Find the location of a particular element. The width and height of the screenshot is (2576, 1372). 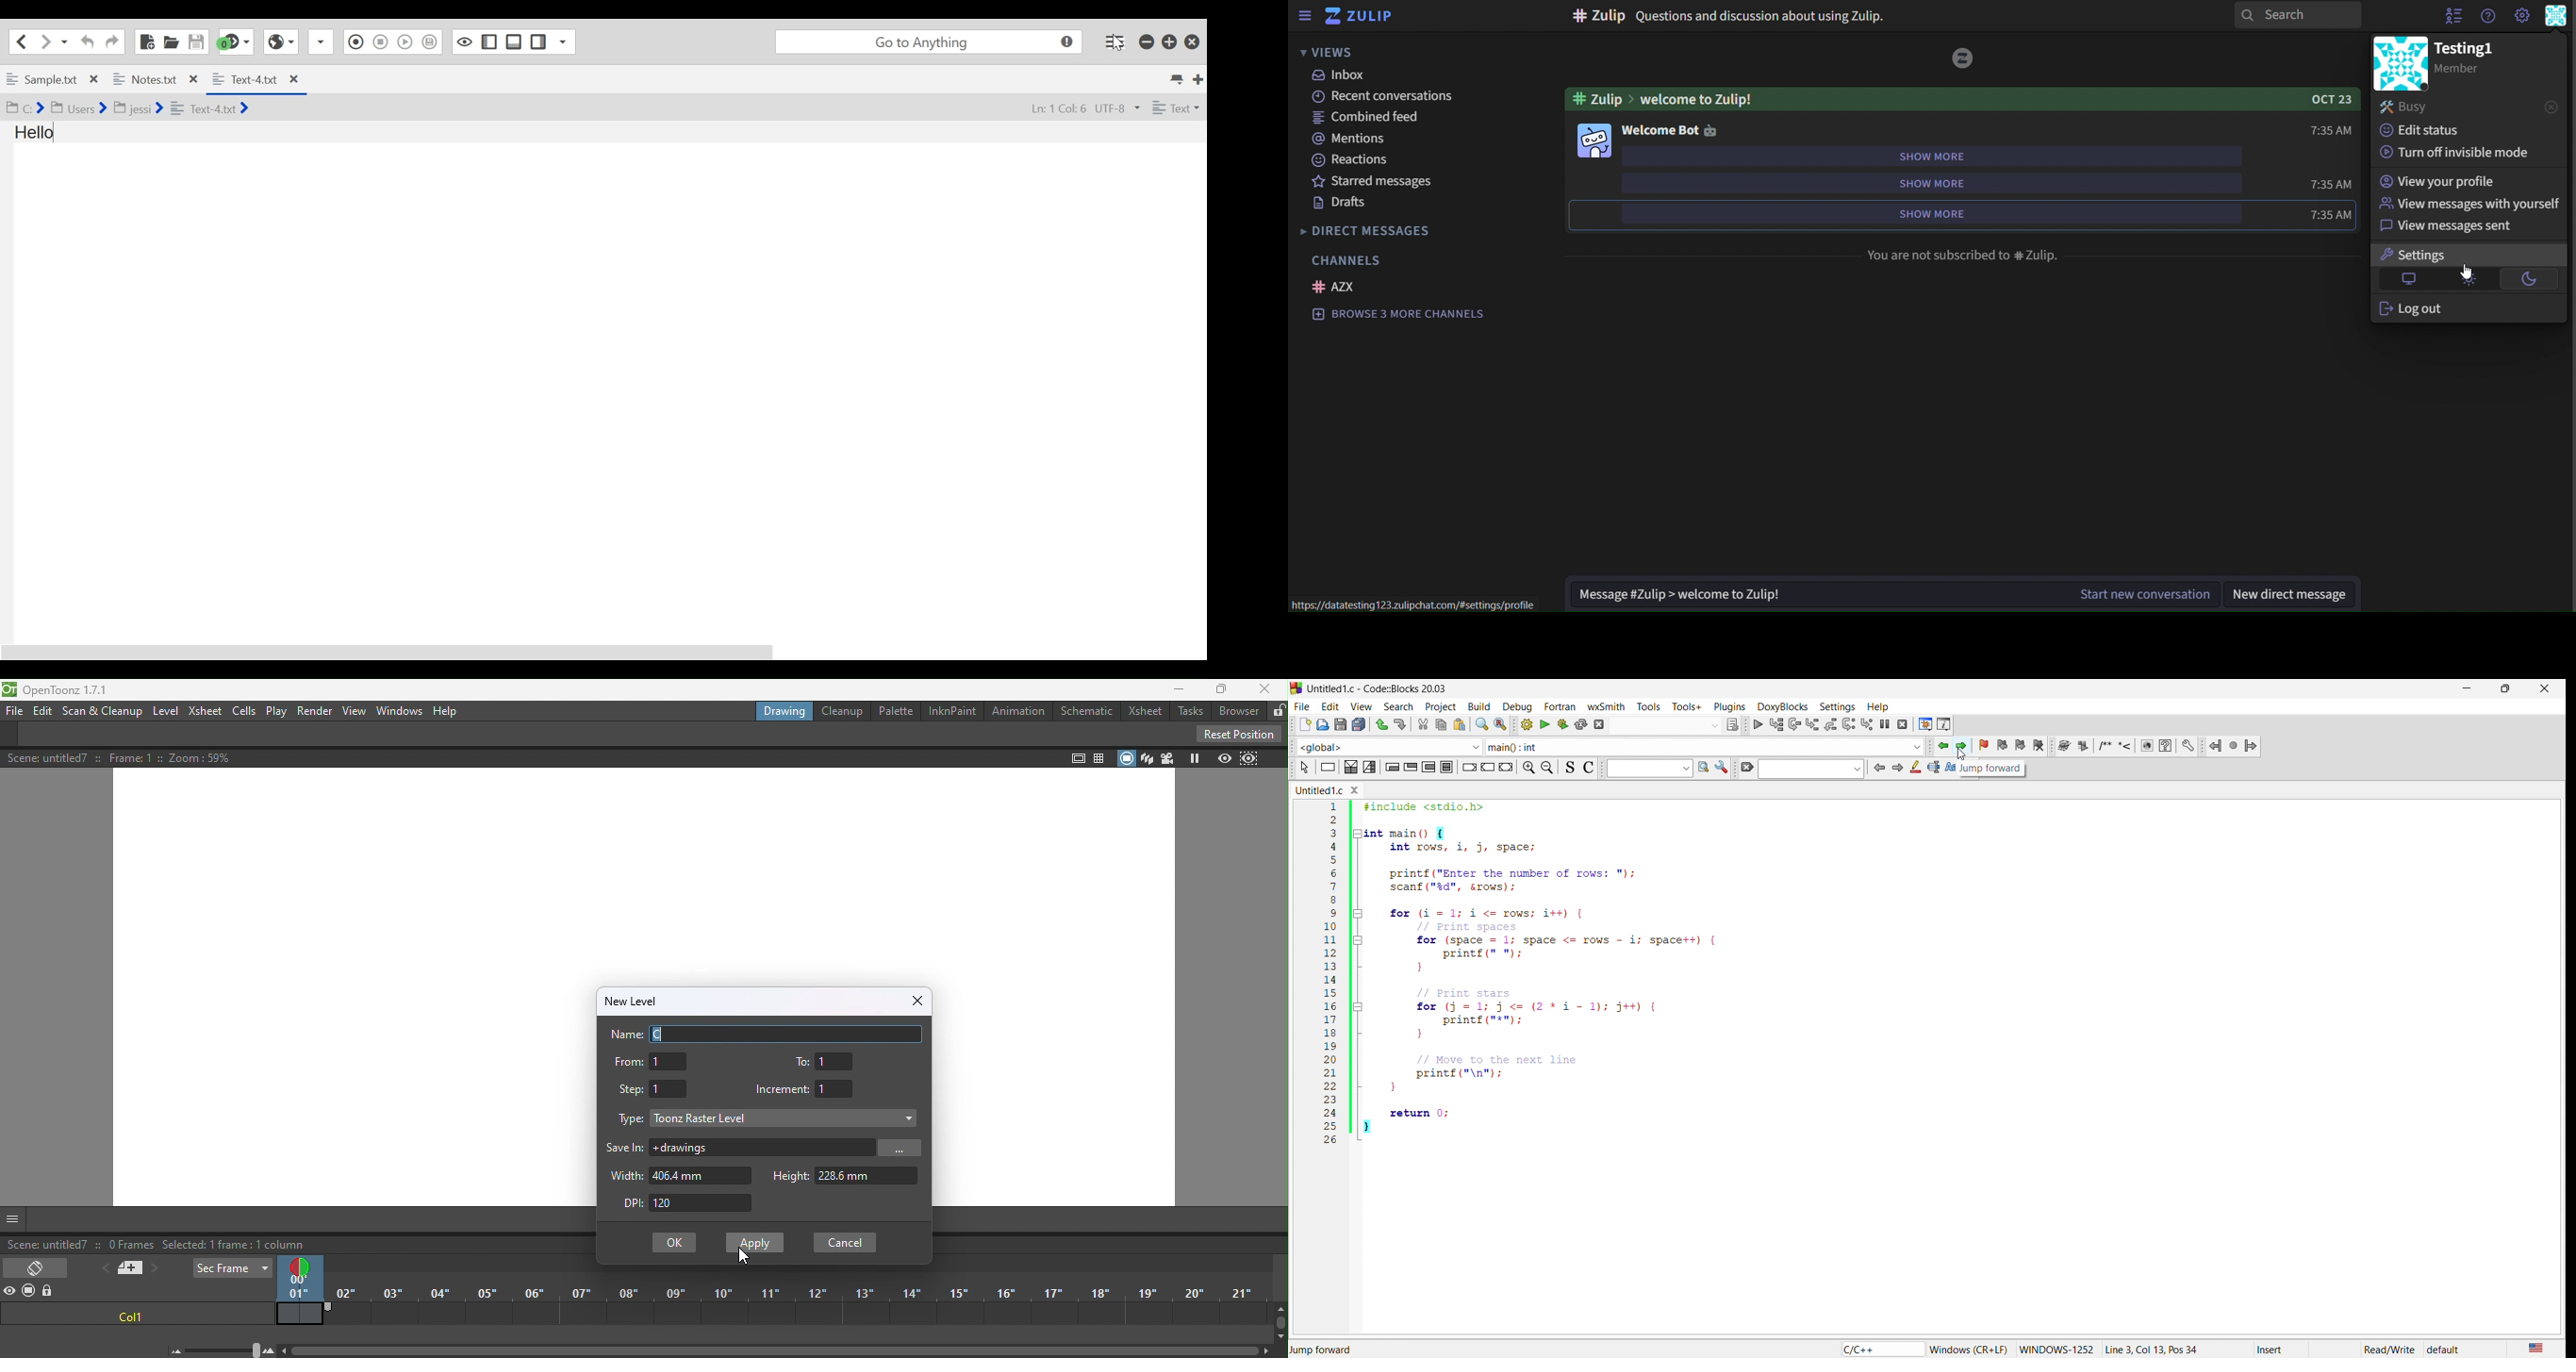

icon is located at coordinates (1367, 768).